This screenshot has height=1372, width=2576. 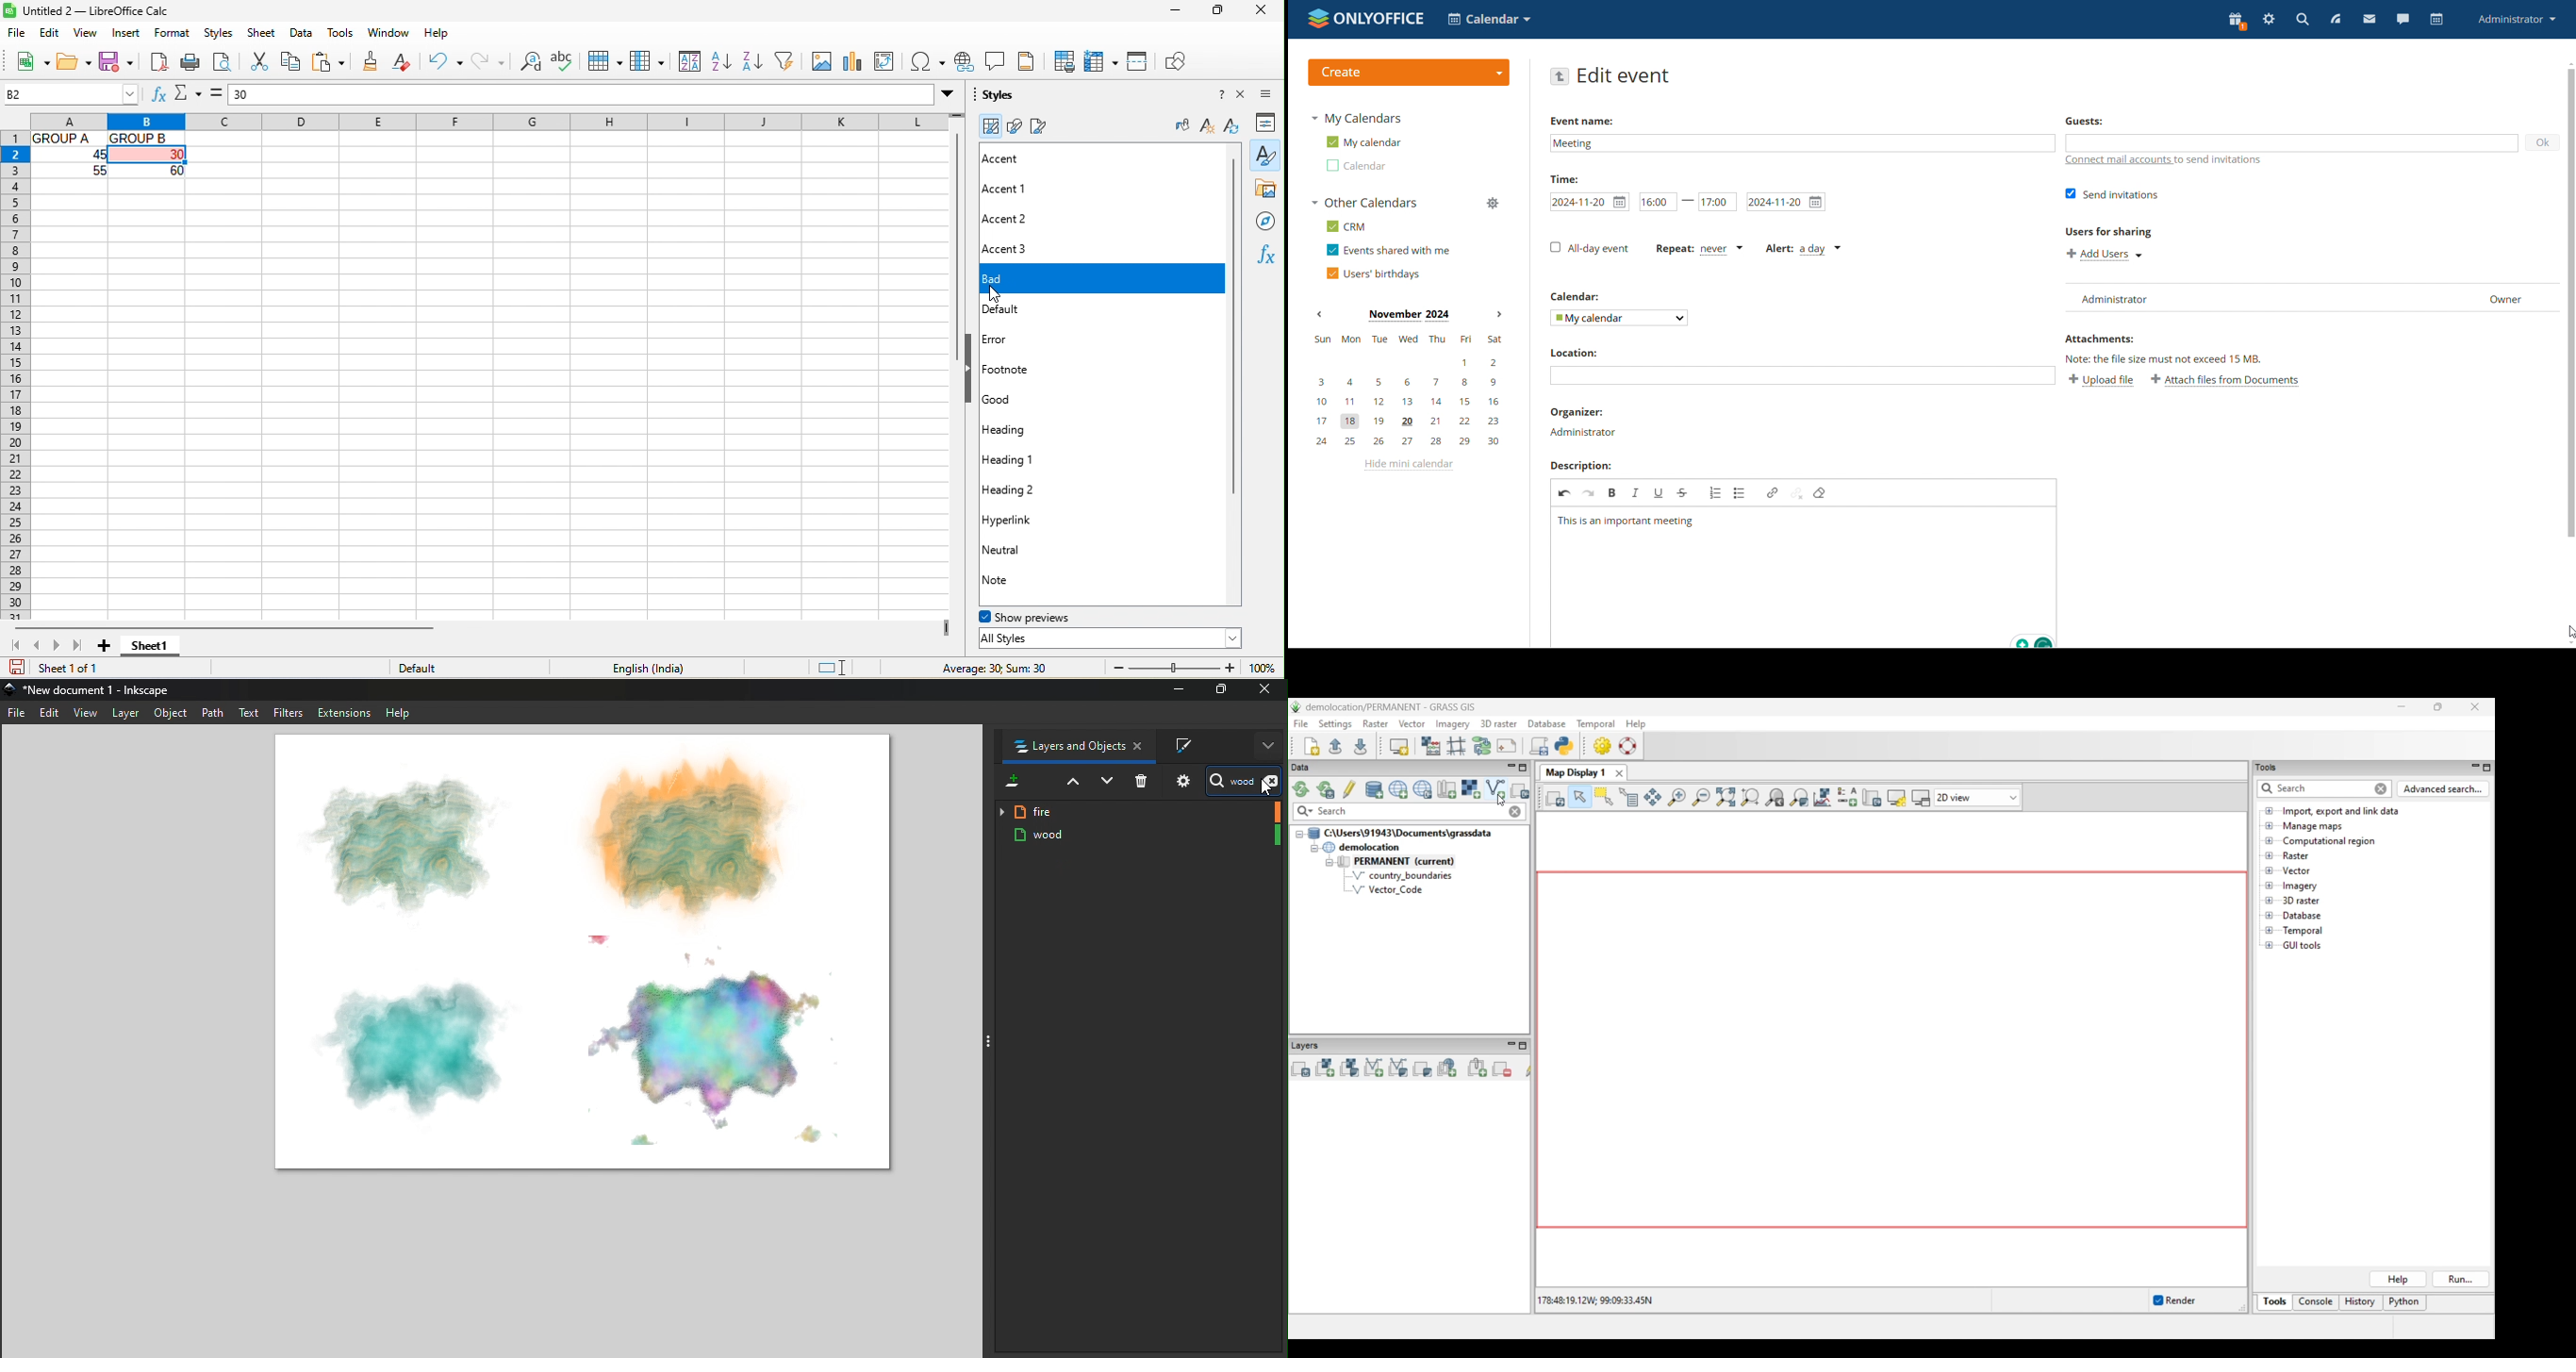 I want to click on find and replace, so click(x=531, y=64).